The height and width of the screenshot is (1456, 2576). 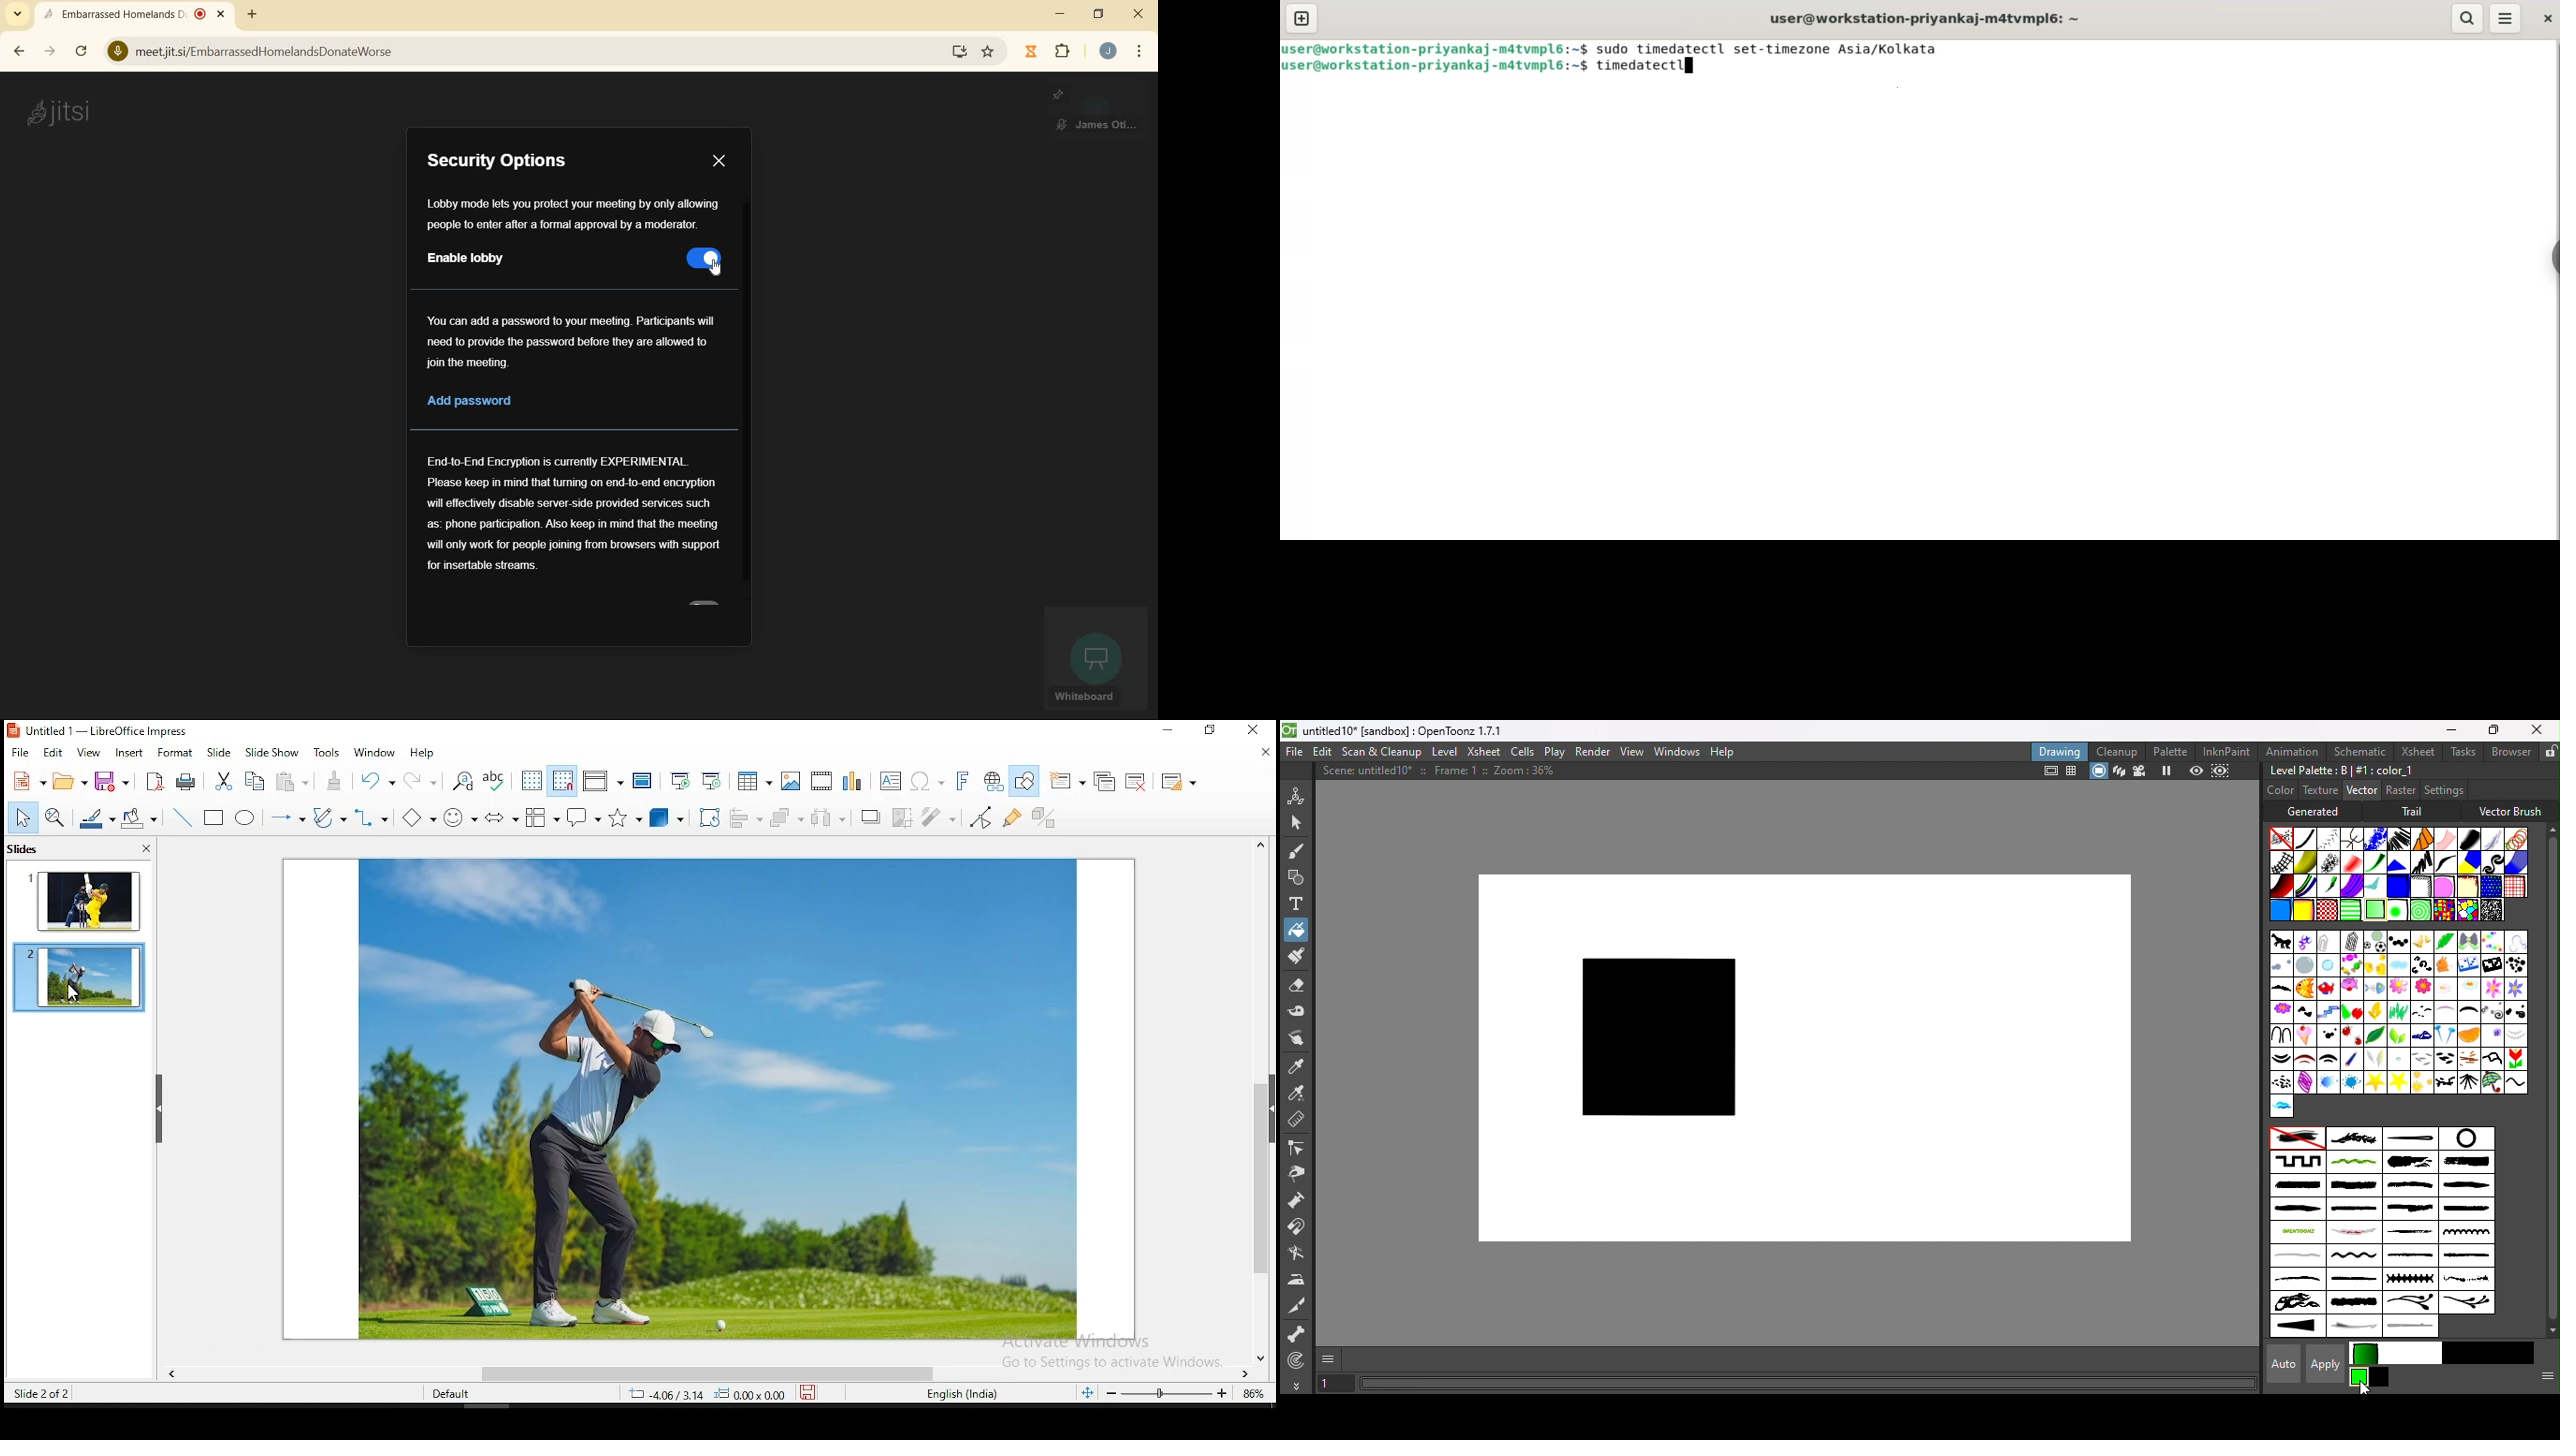 I want to click on edit, so click(x=52, y=753).